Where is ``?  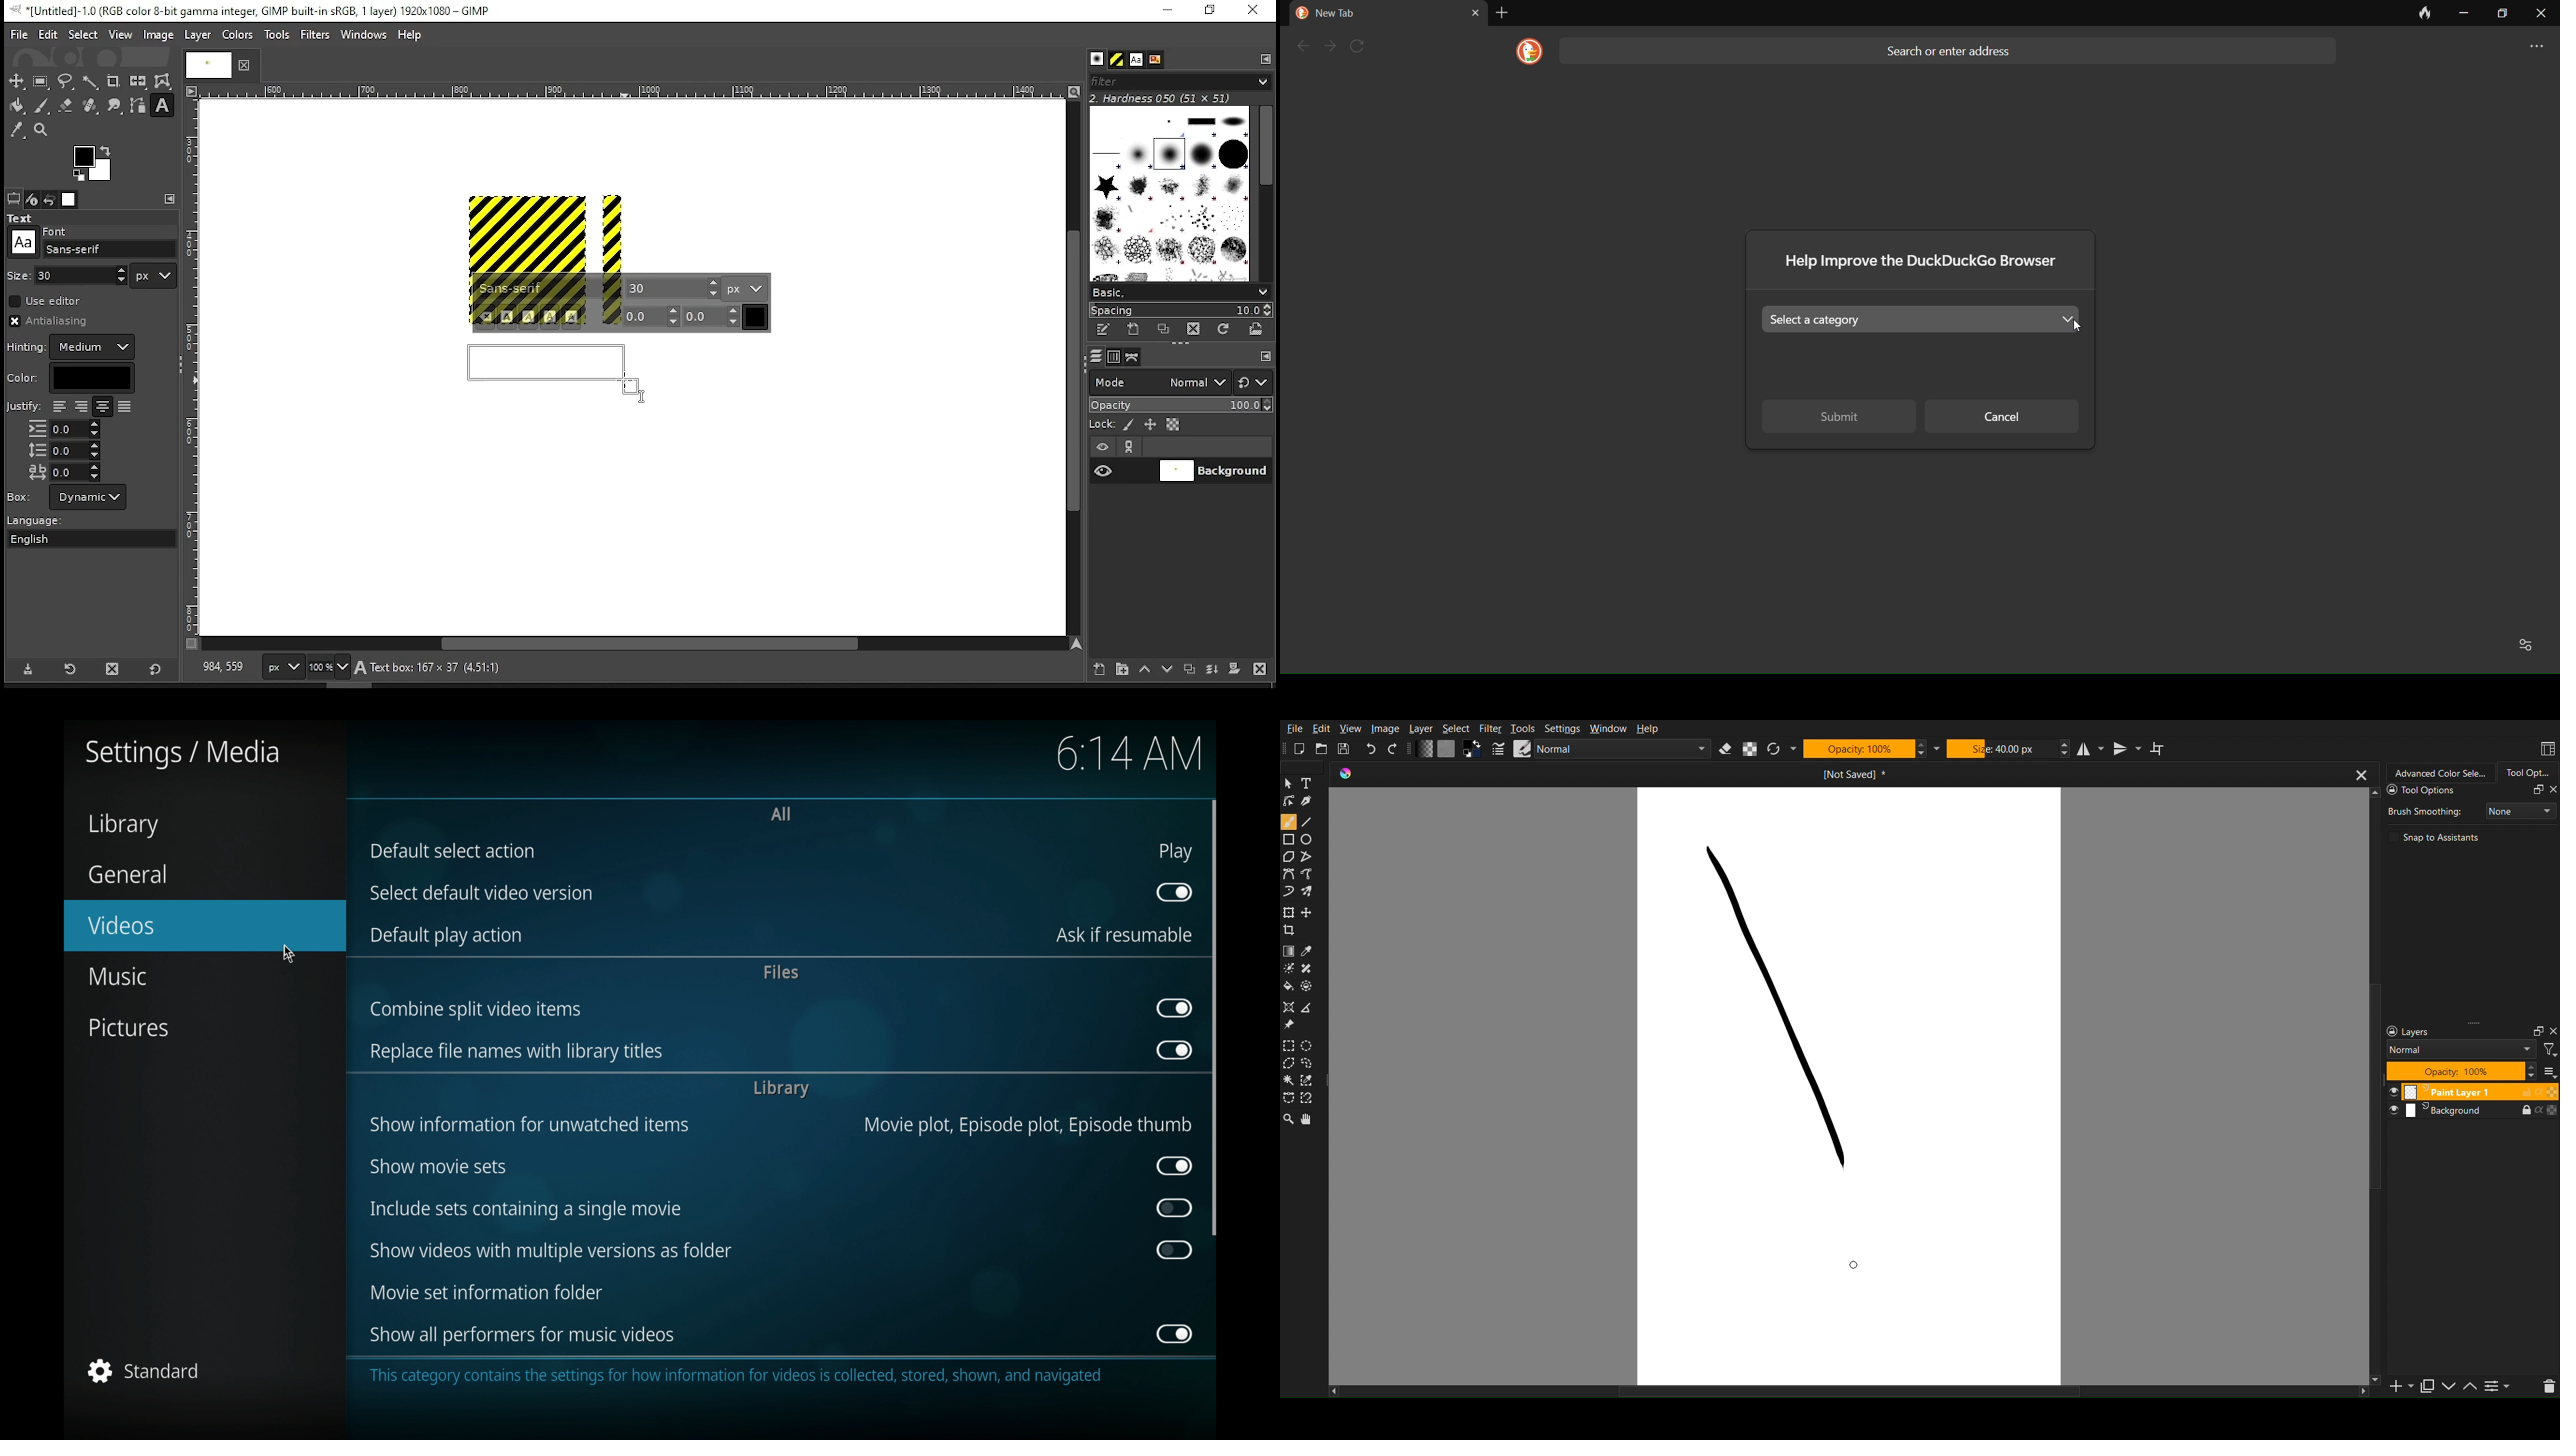
 is located at coordinates (193, 367).